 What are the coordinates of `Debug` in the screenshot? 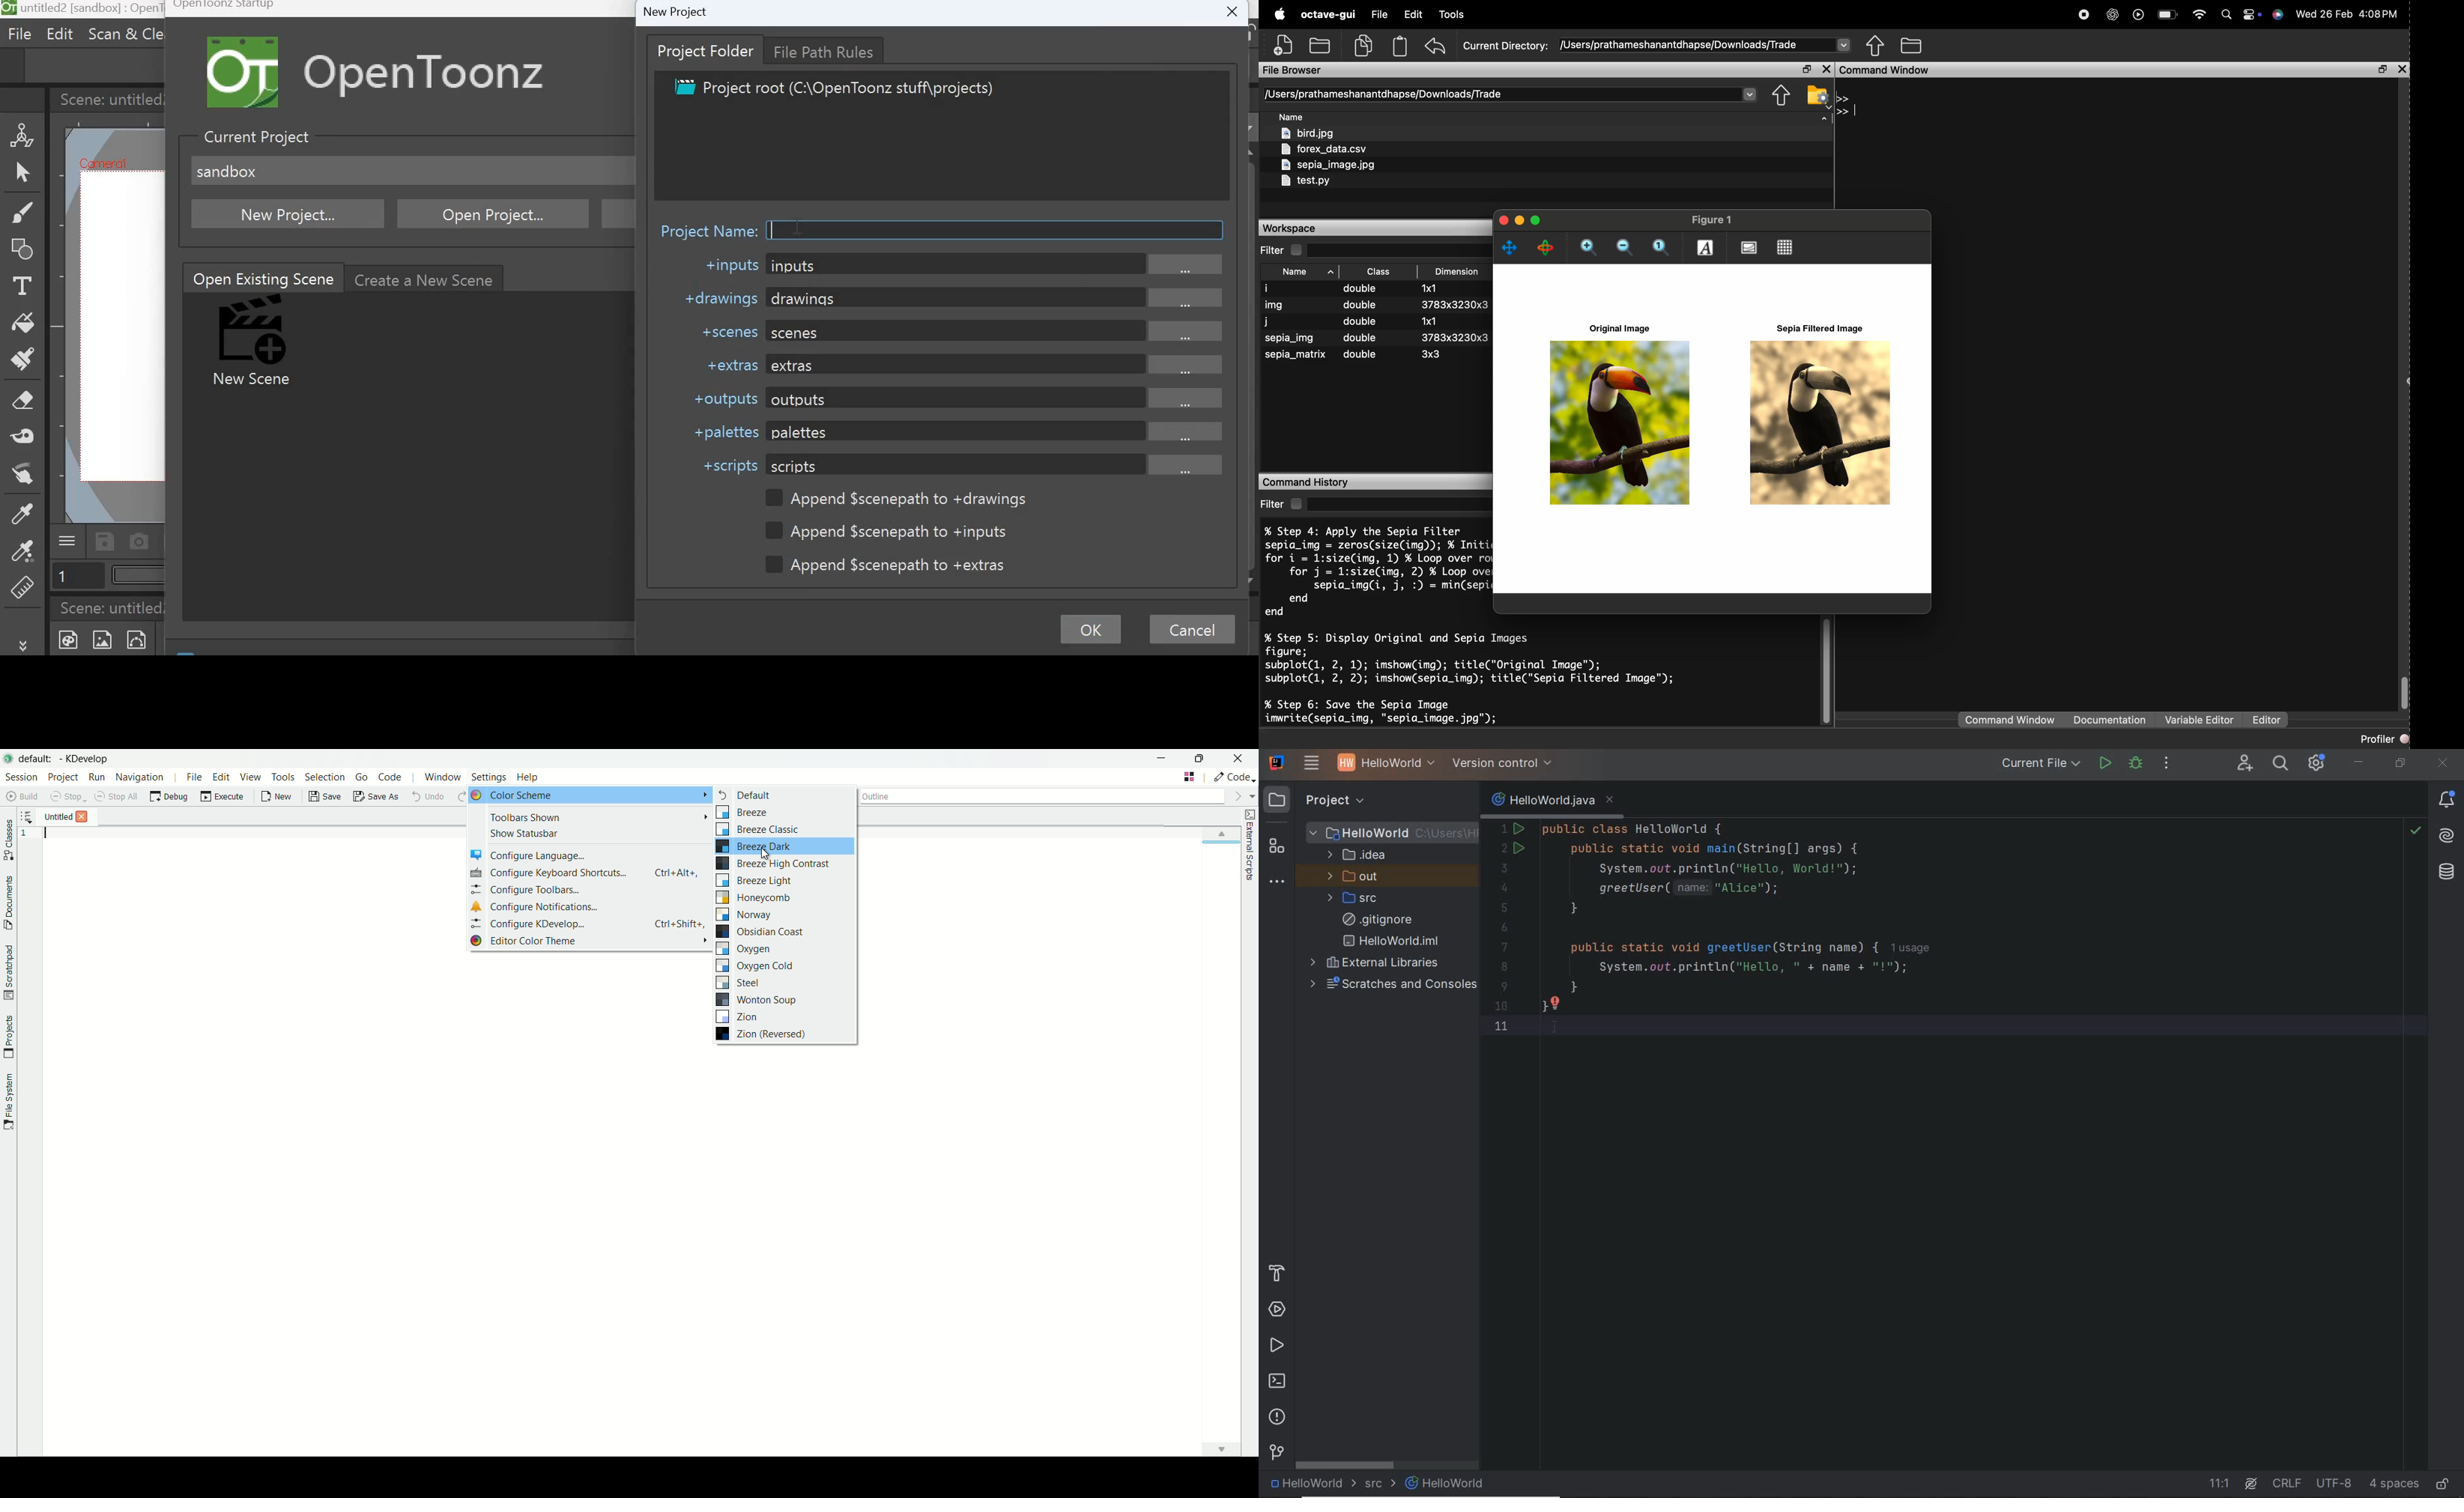 It's located at (1455, 14).